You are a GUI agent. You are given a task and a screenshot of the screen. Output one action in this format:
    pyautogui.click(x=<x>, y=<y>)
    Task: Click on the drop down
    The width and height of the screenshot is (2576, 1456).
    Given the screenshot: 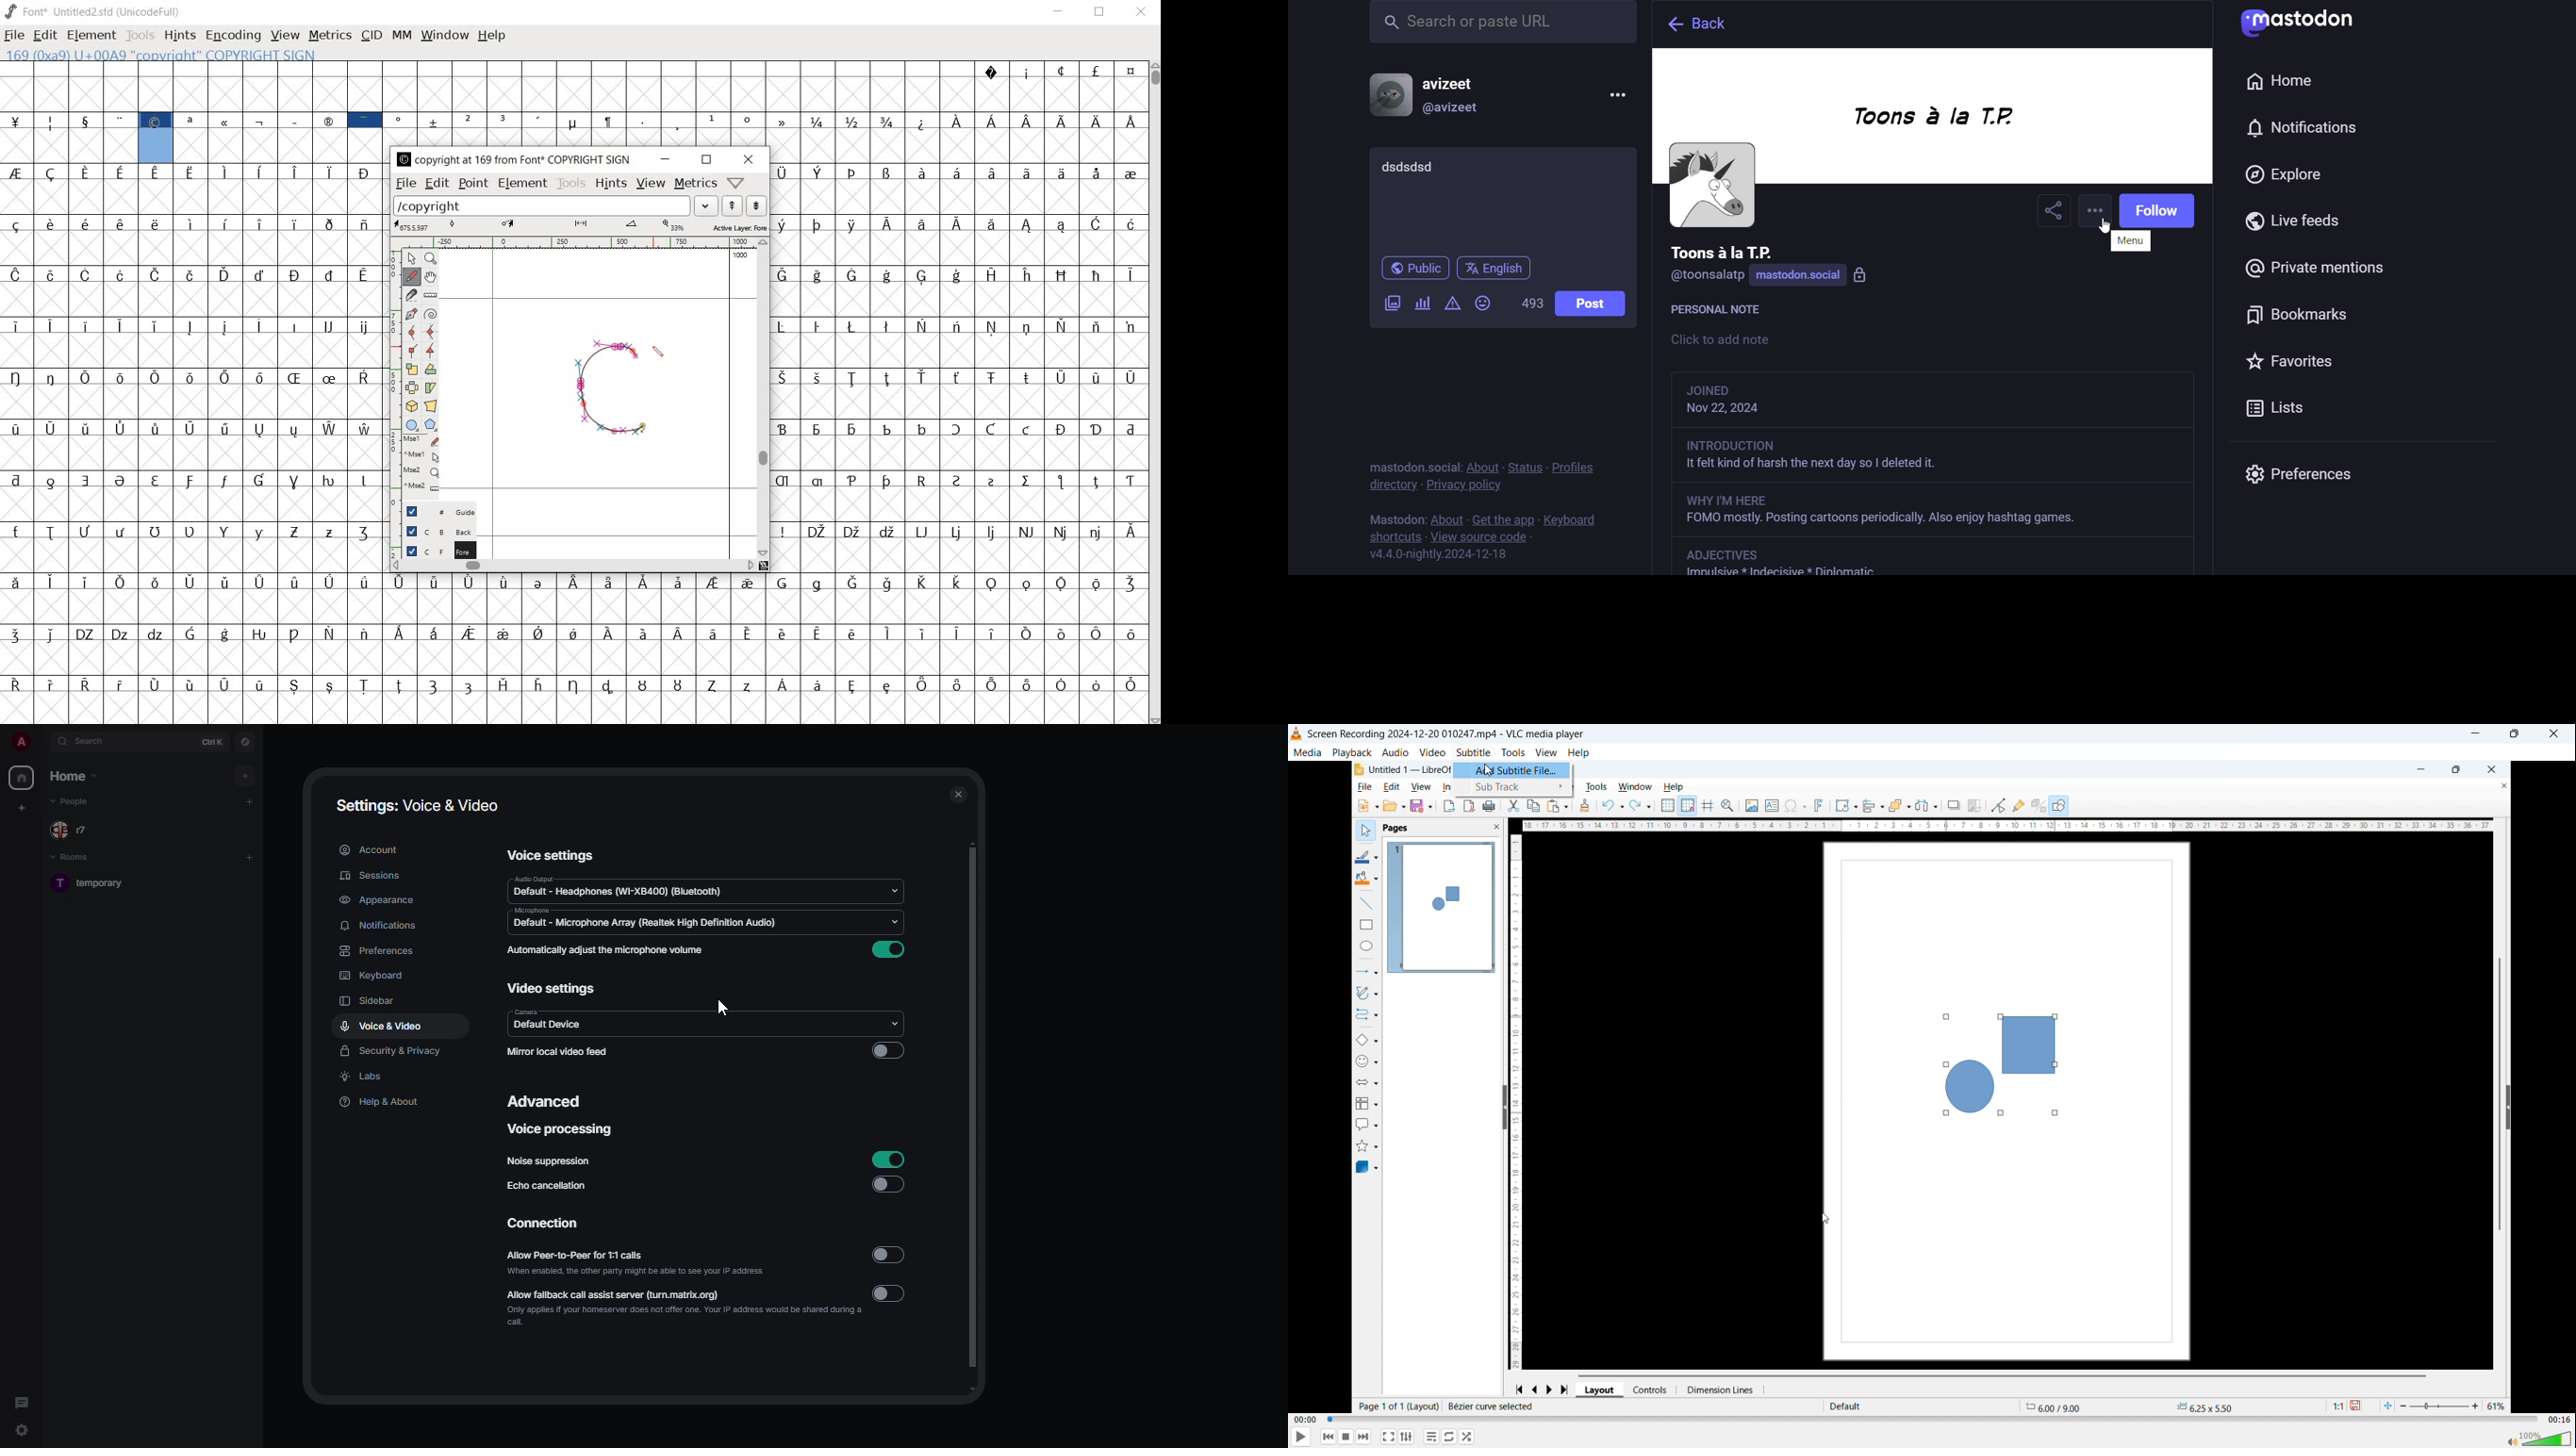 What is the action you would take?
    pyautogui.click(x=894, y=890)
    